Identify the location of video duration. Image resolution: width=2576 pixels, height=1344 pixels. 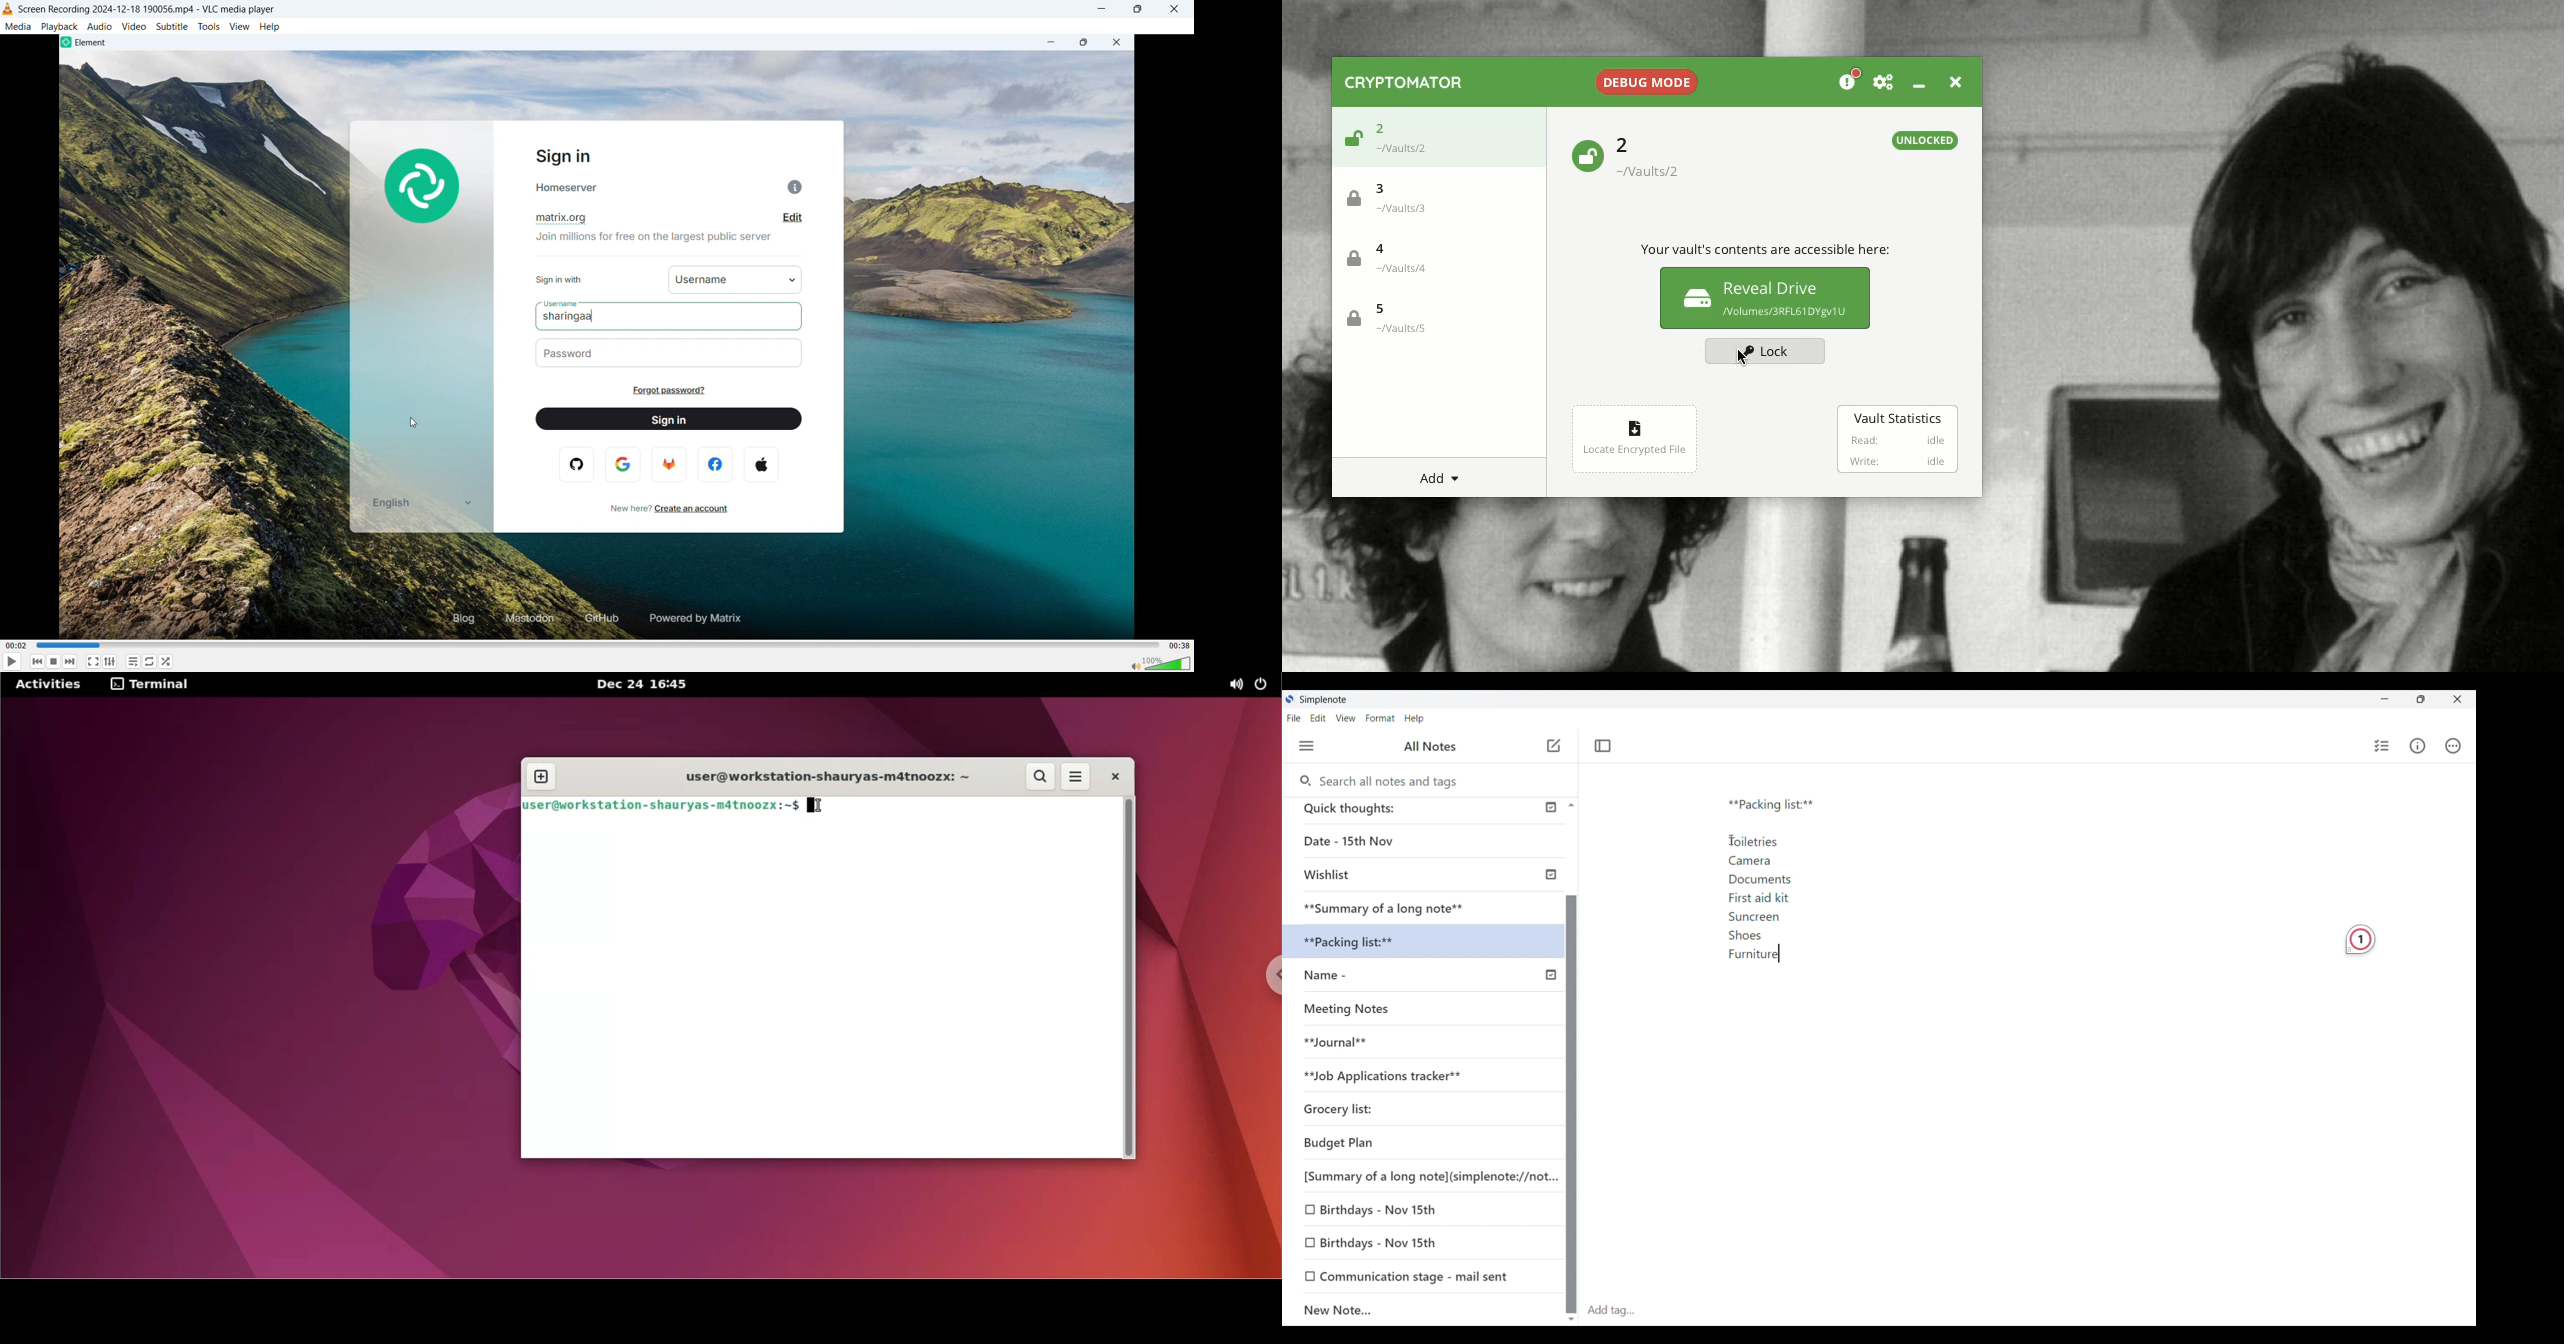
(1180, 646).